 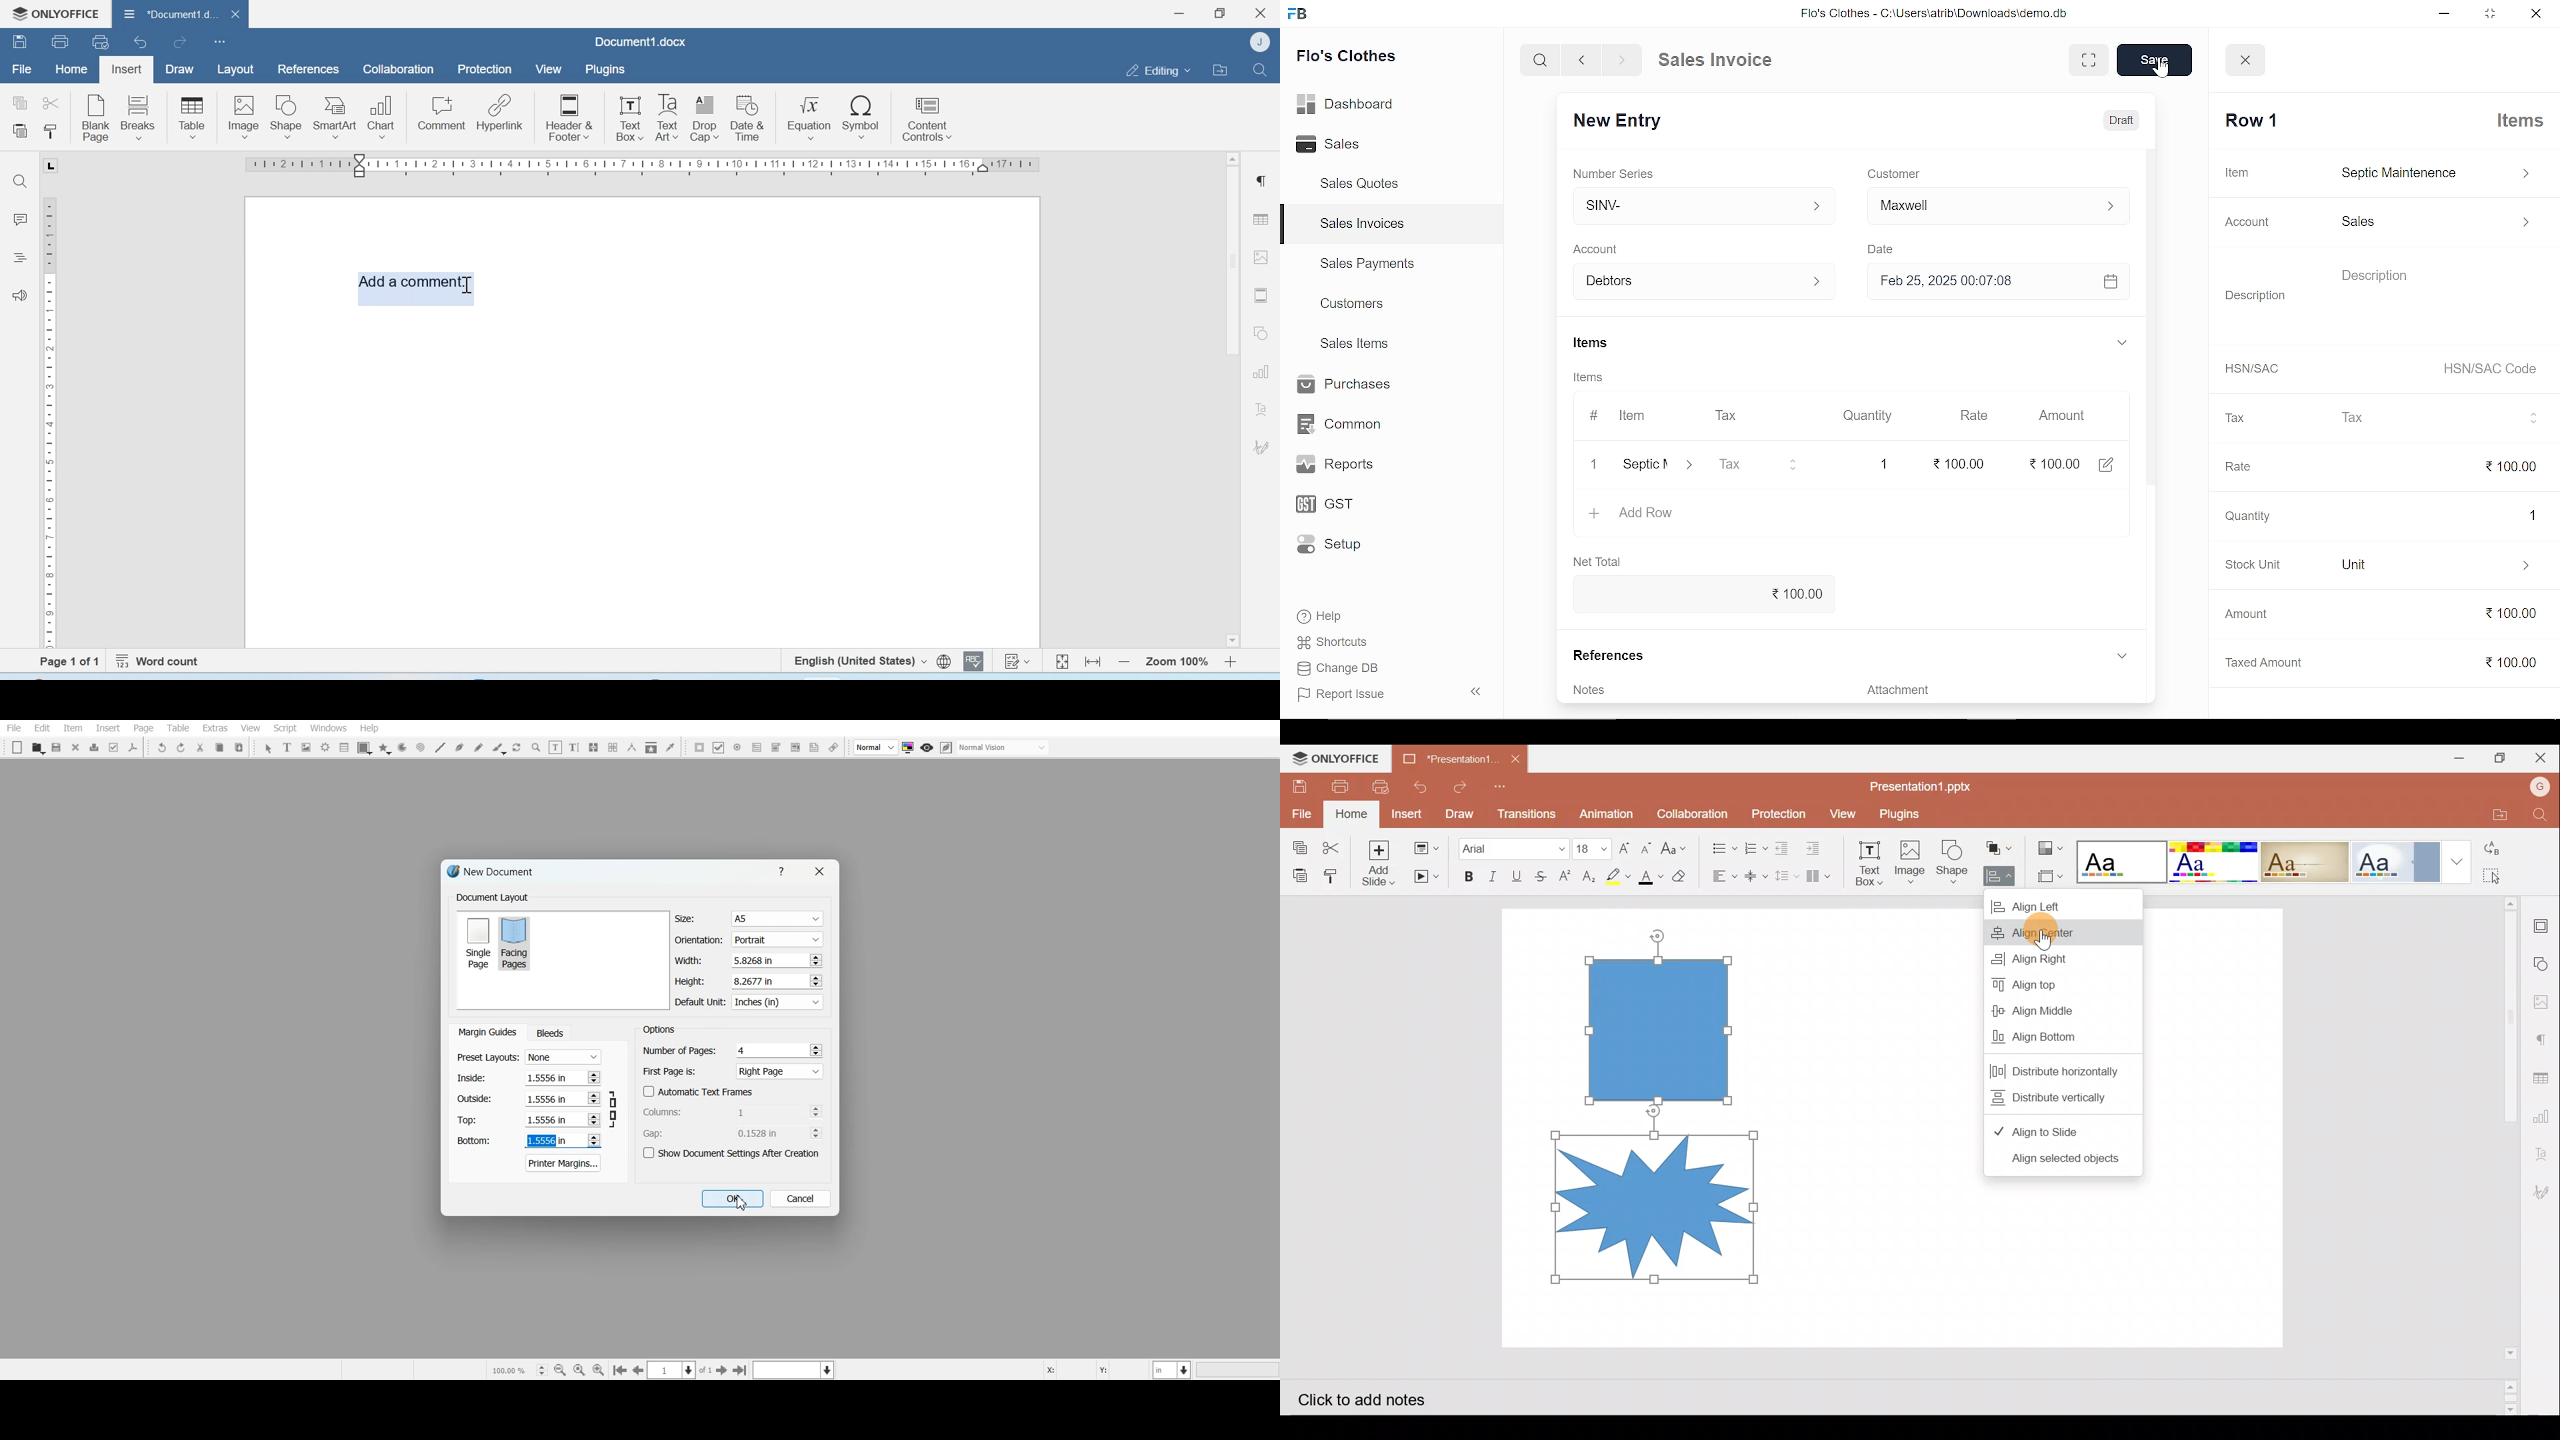 What do you see at coordinates (1726, 61) in the screenshot?
I see ` Sales Invoice` at bounding box center [1726, 61].